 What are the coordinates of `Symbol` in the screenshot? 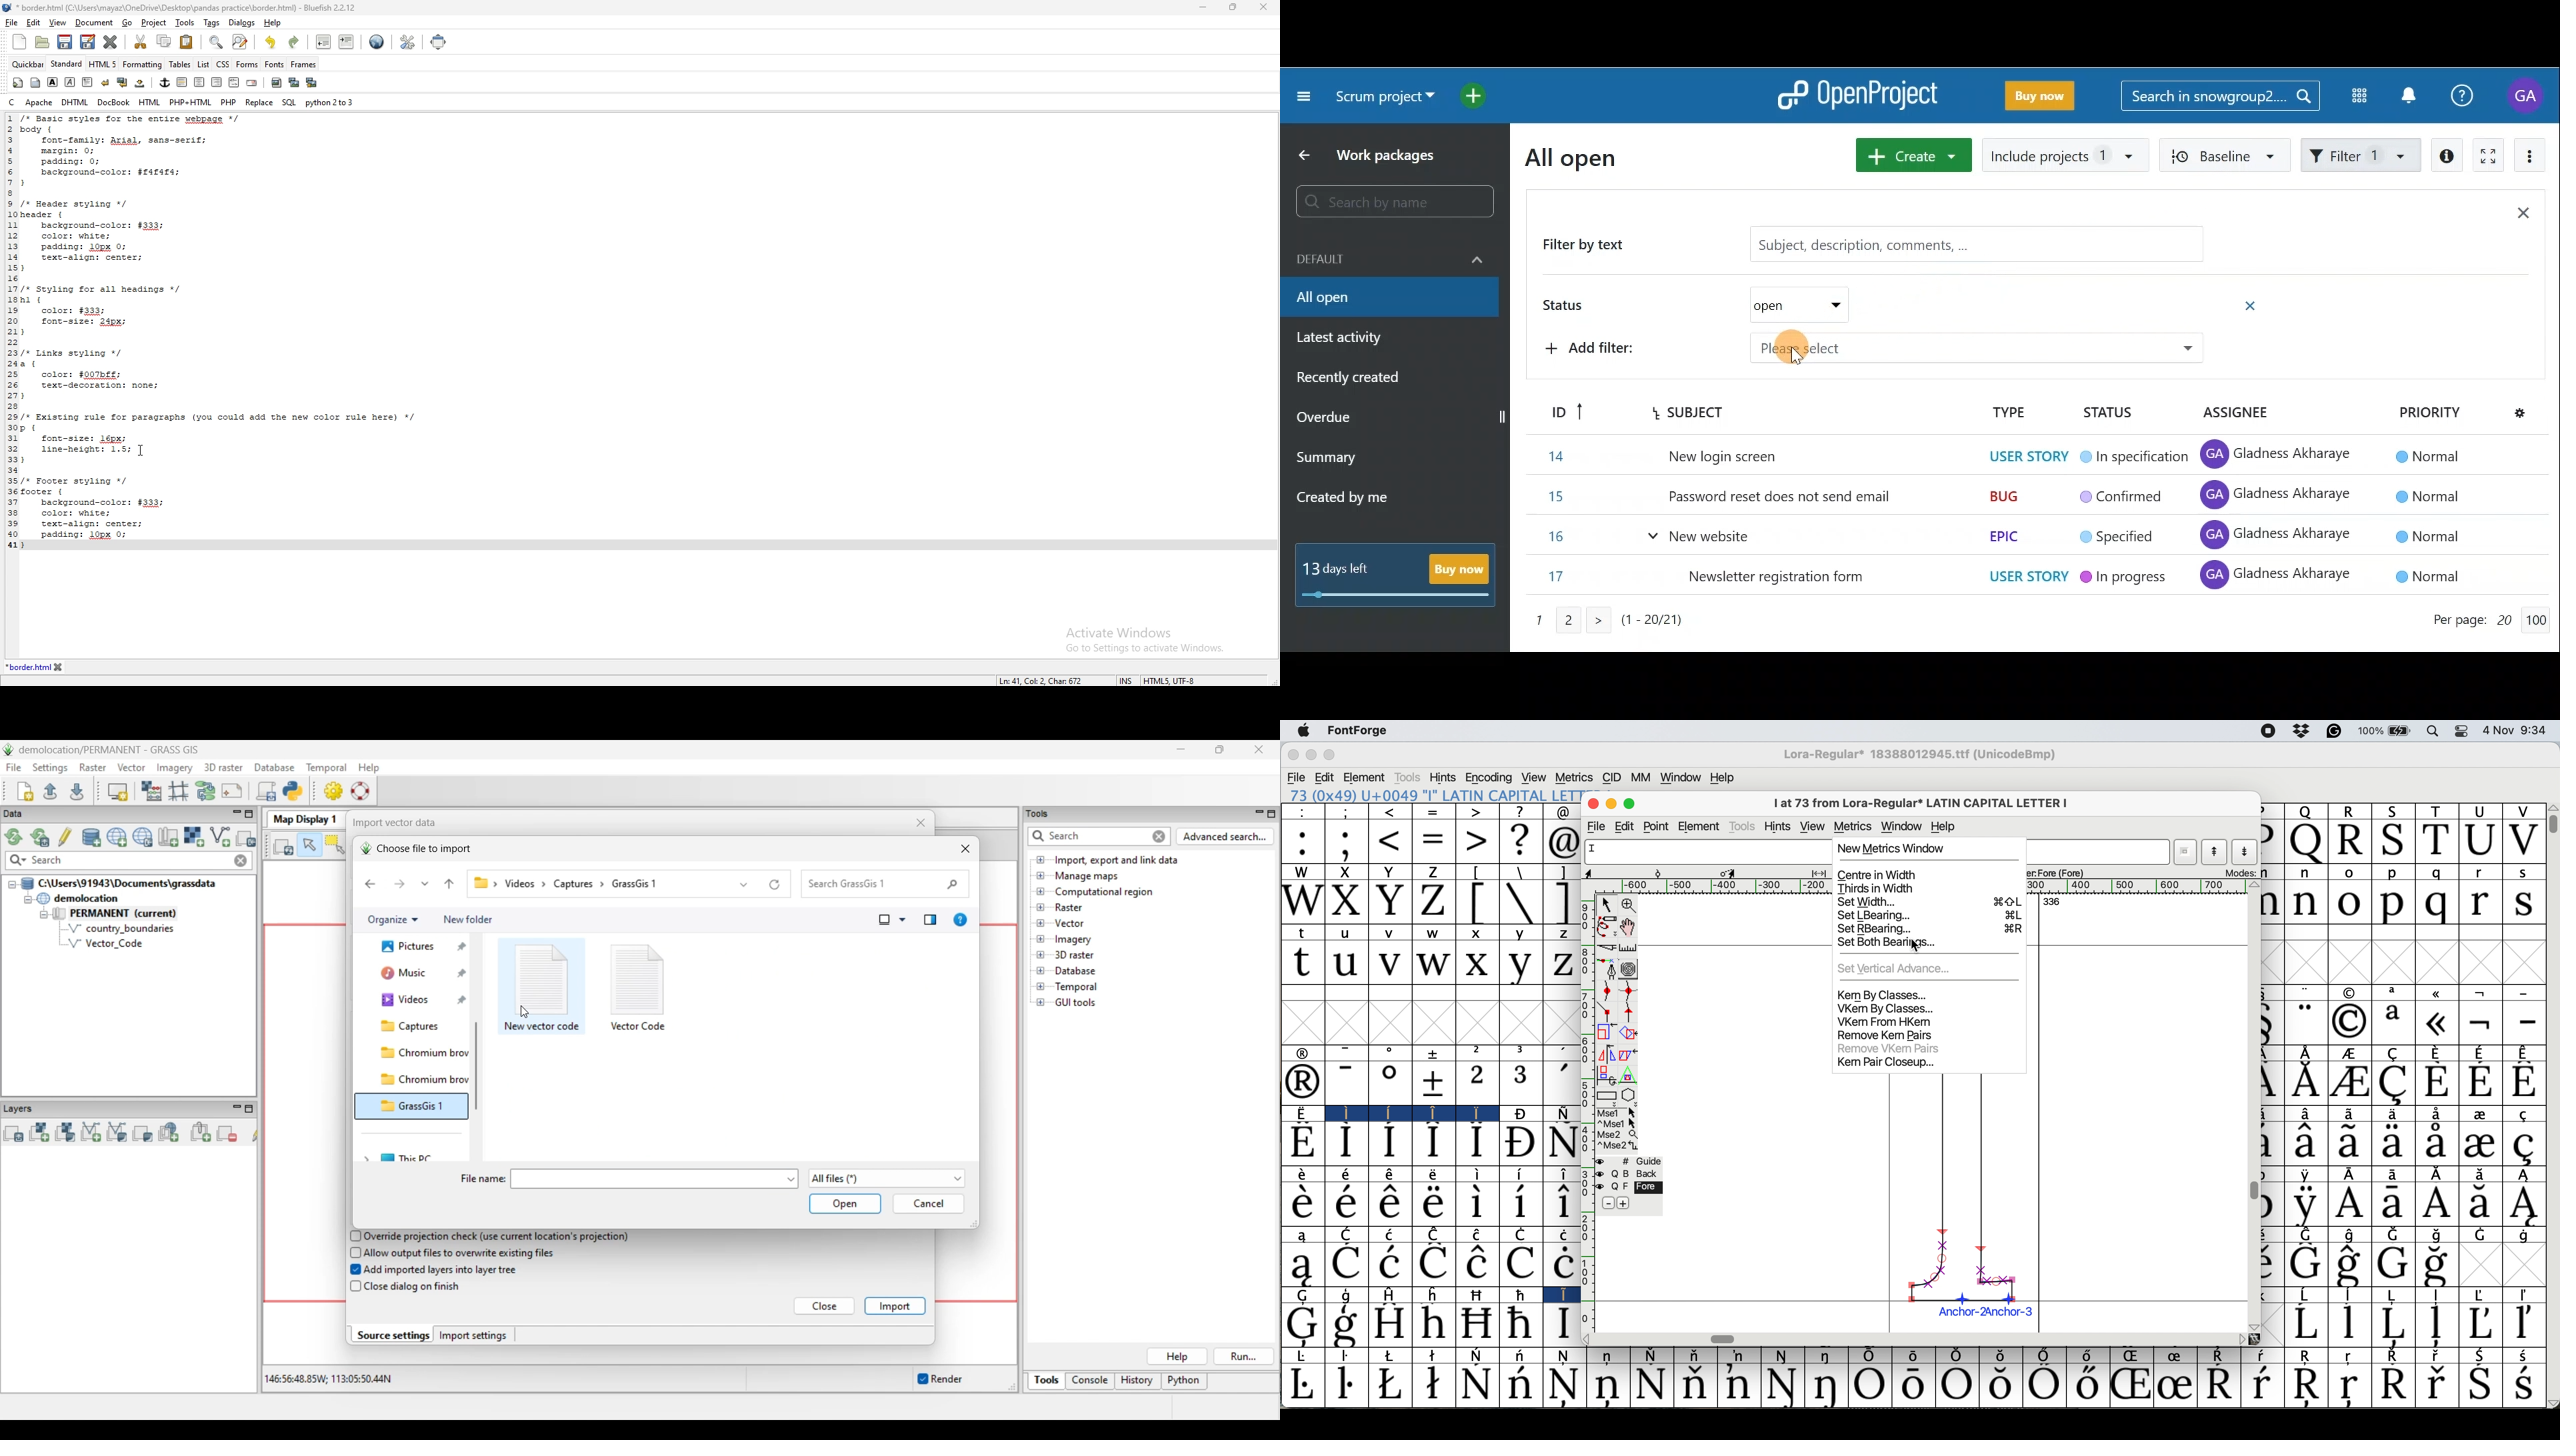 It's located at (1477, 1143).